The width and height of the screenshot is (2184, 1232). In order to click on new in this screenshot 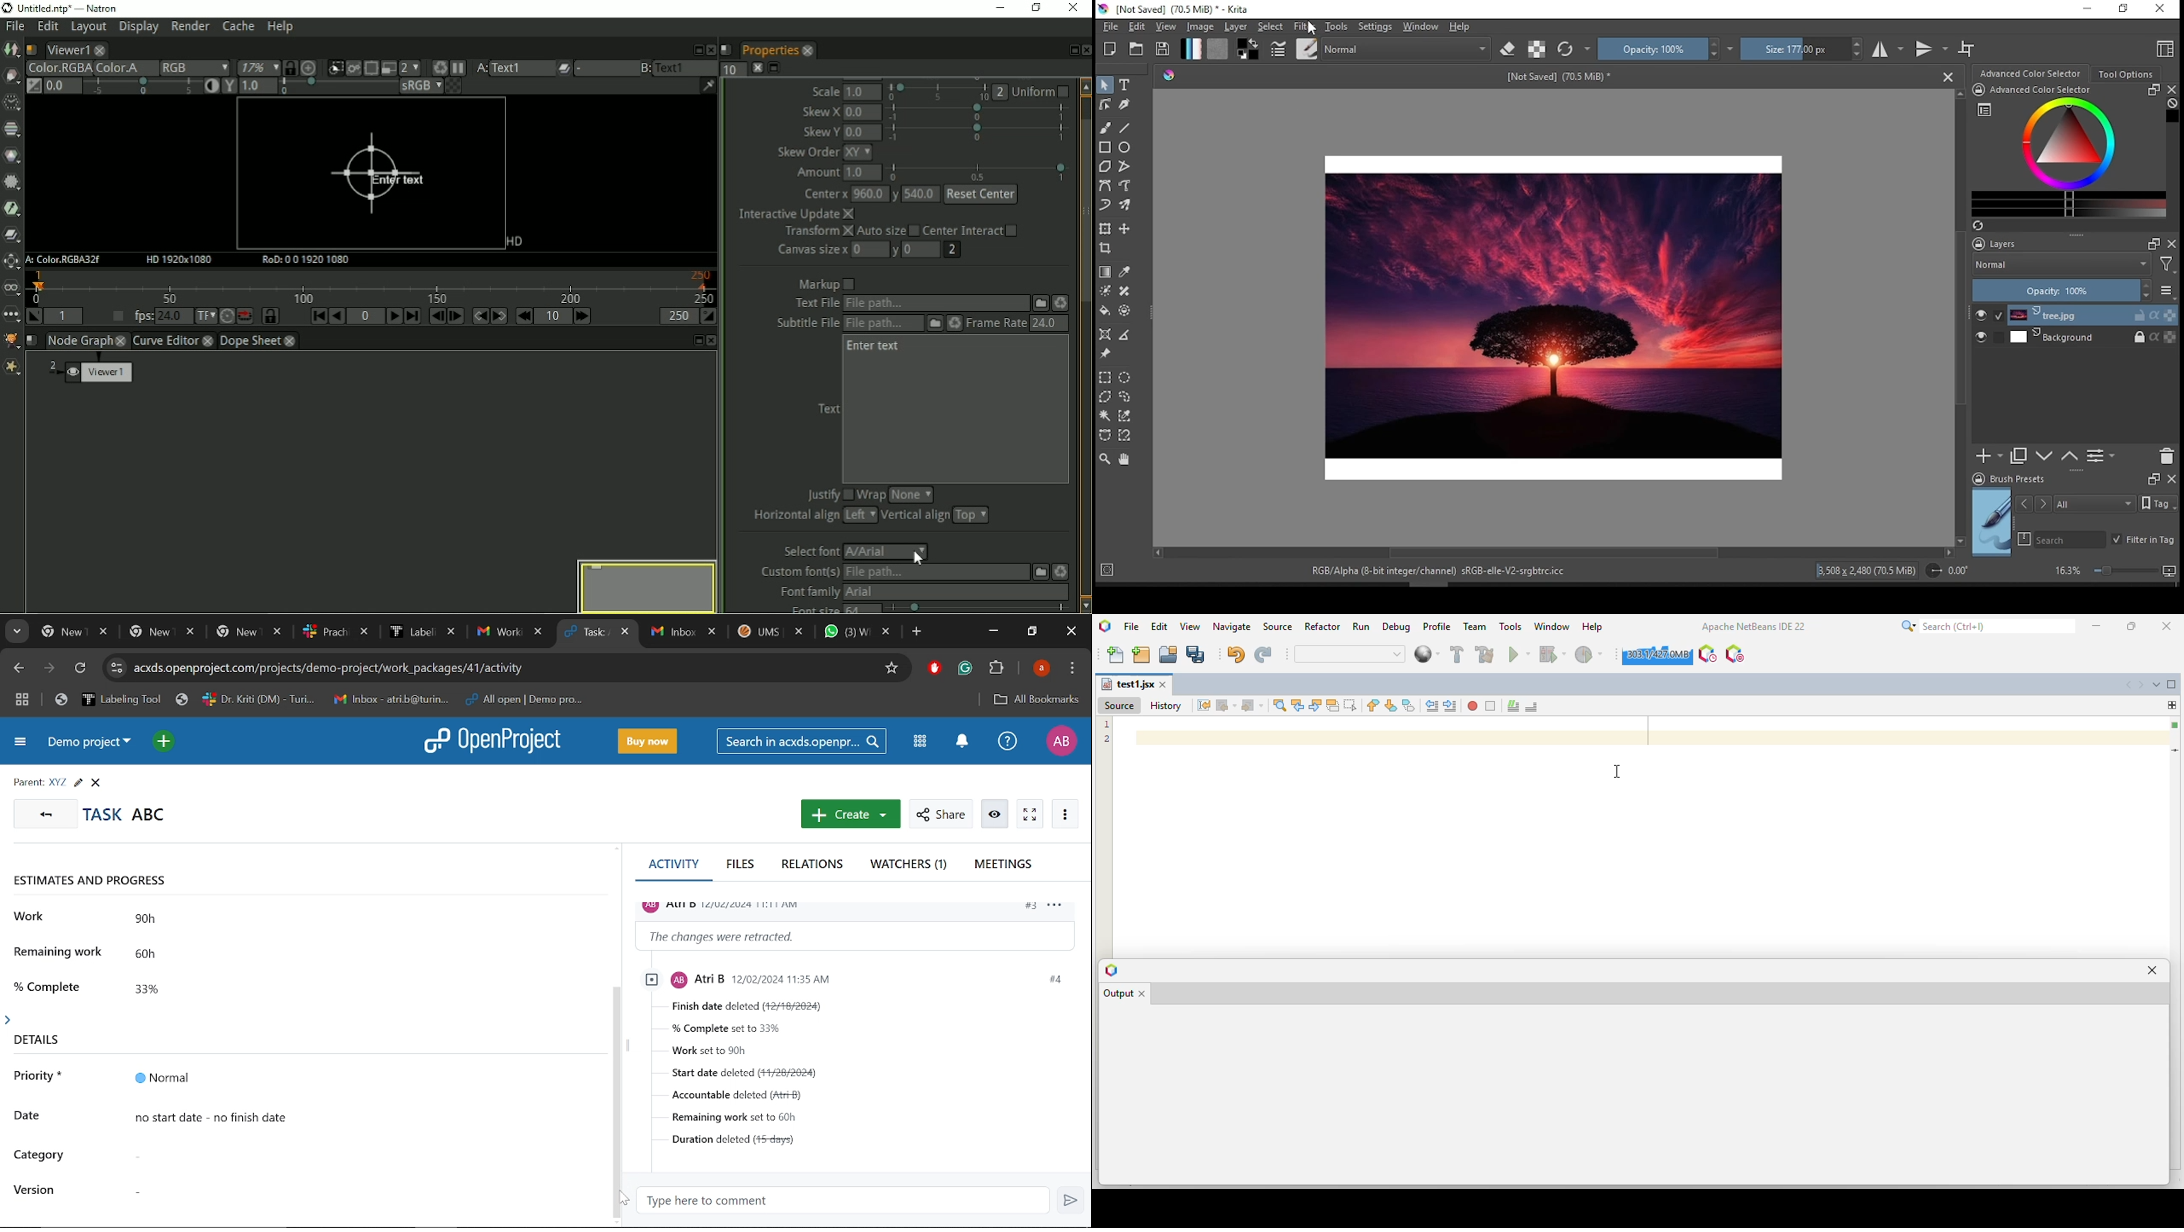, I will do `click(1110, 49)`.